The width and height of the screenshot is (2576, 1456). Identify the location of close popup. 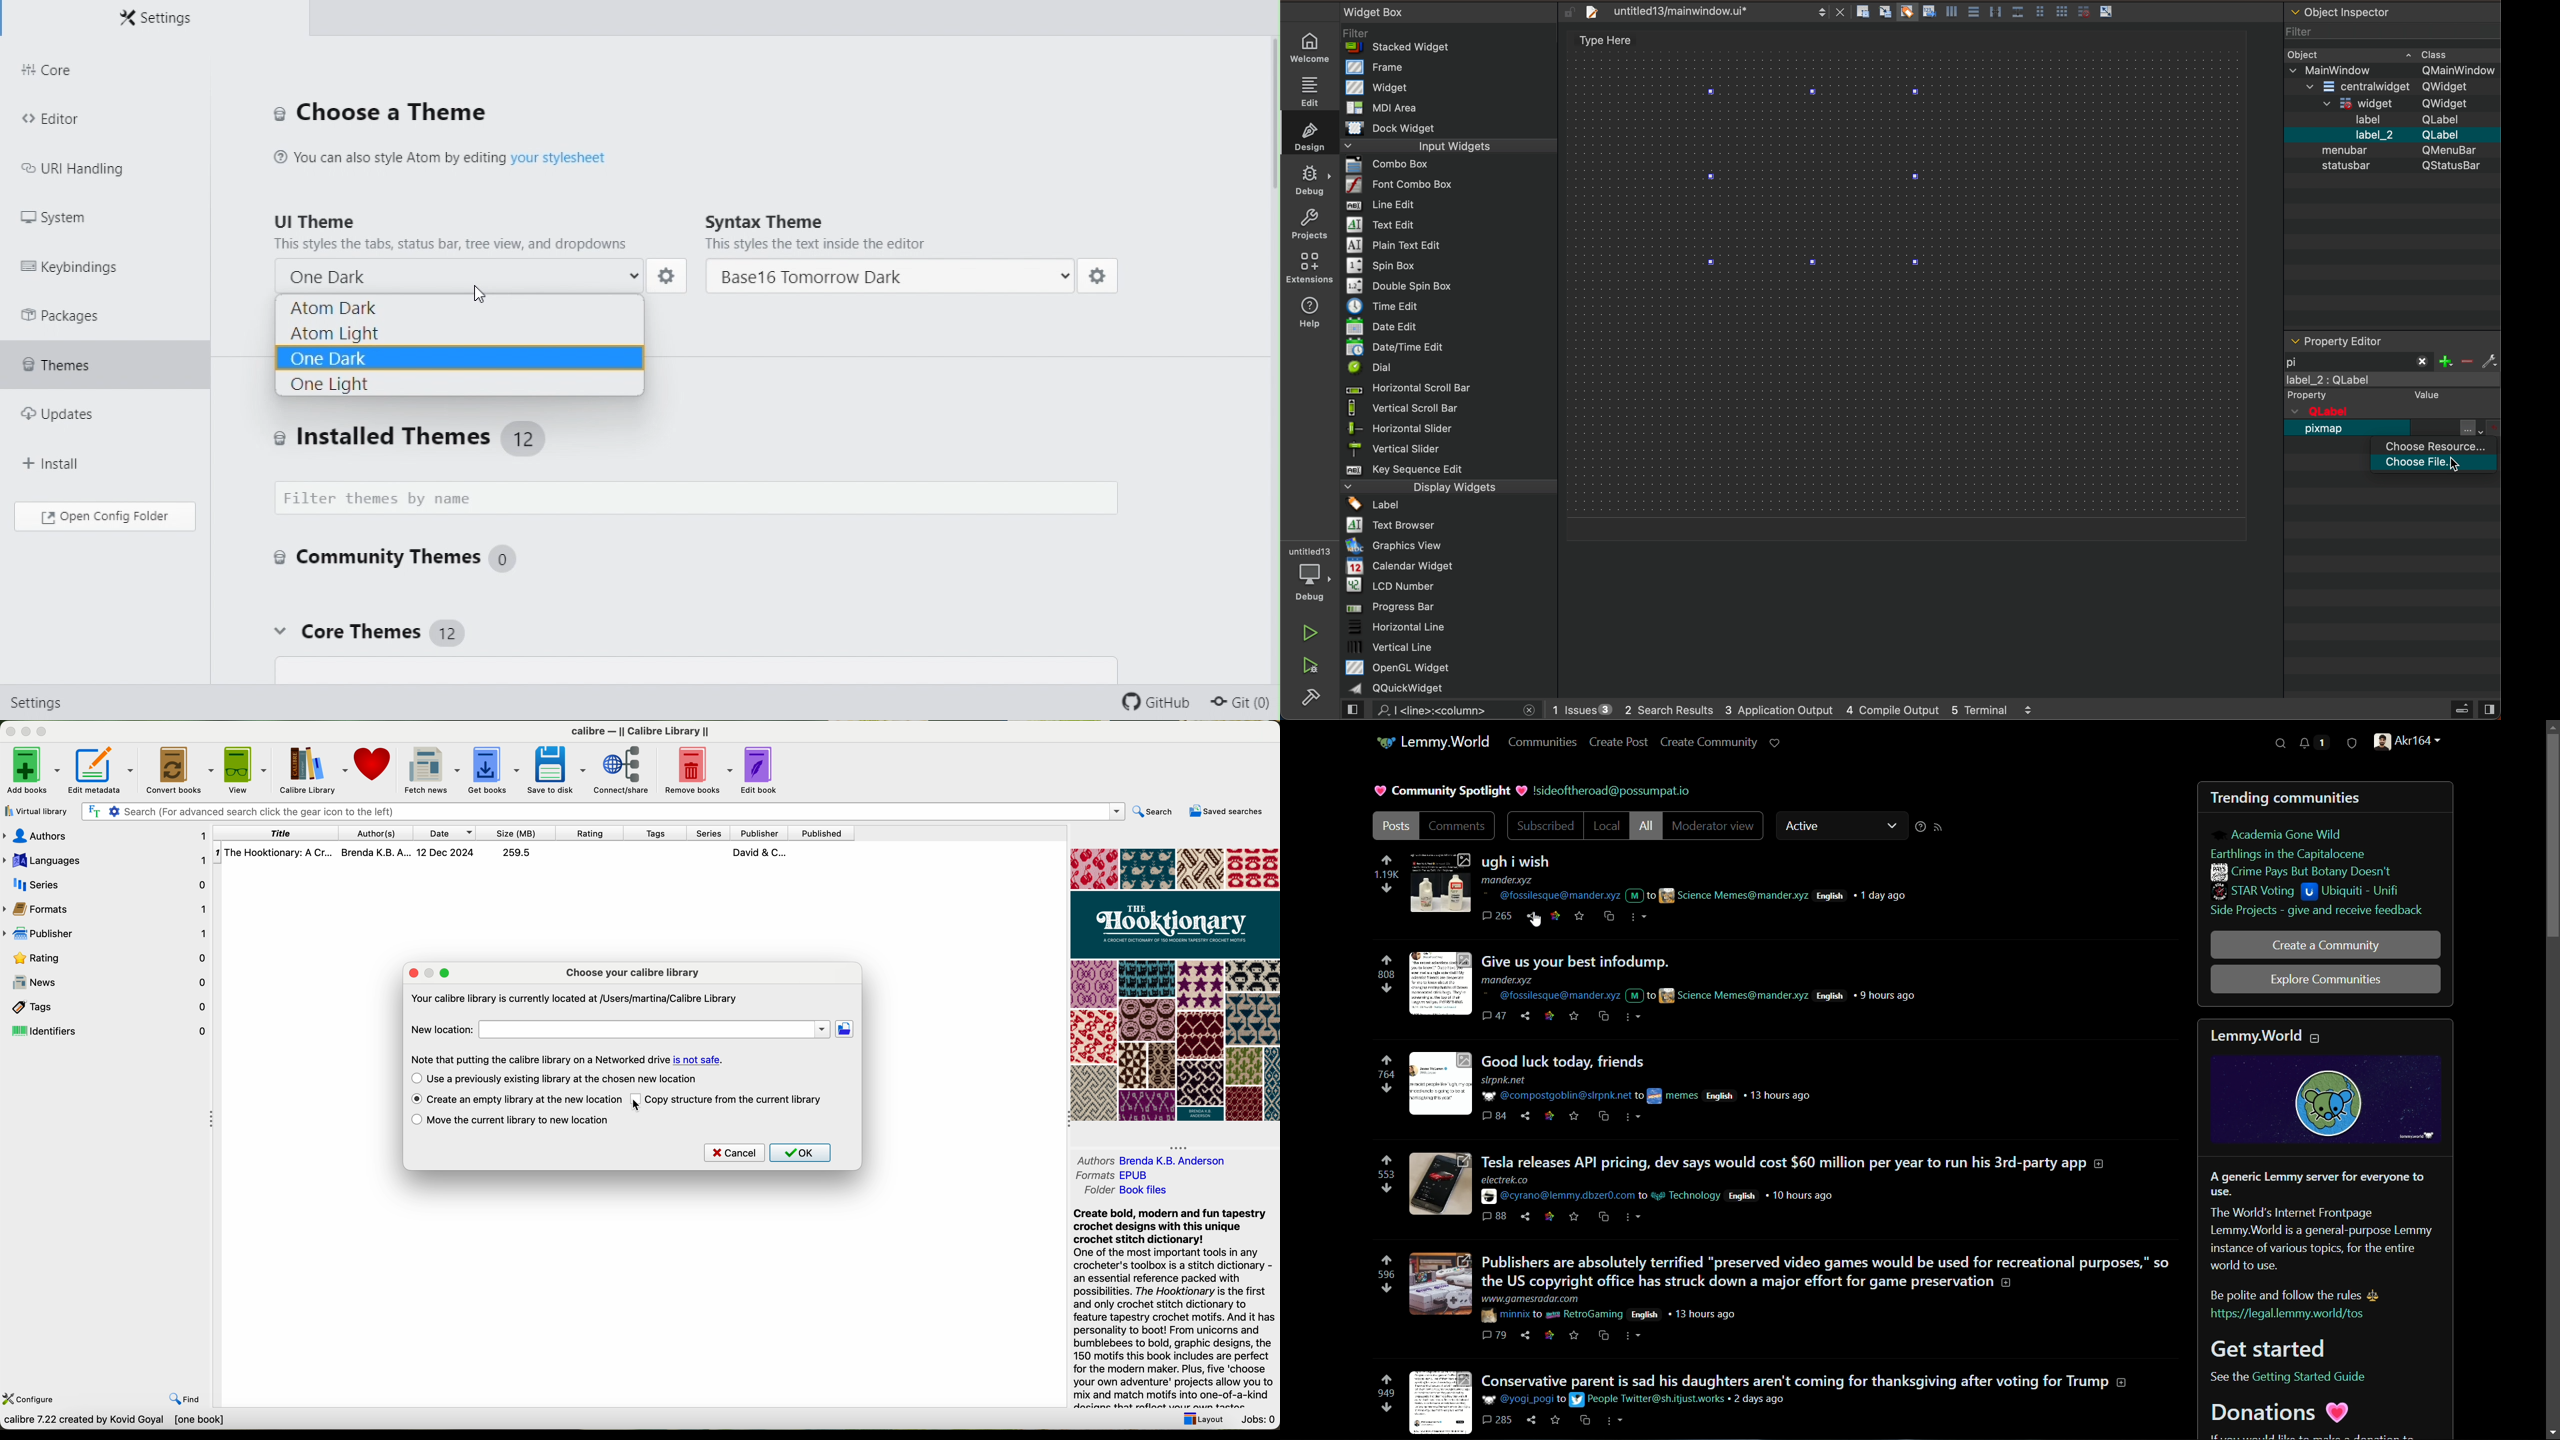
(412, 972).